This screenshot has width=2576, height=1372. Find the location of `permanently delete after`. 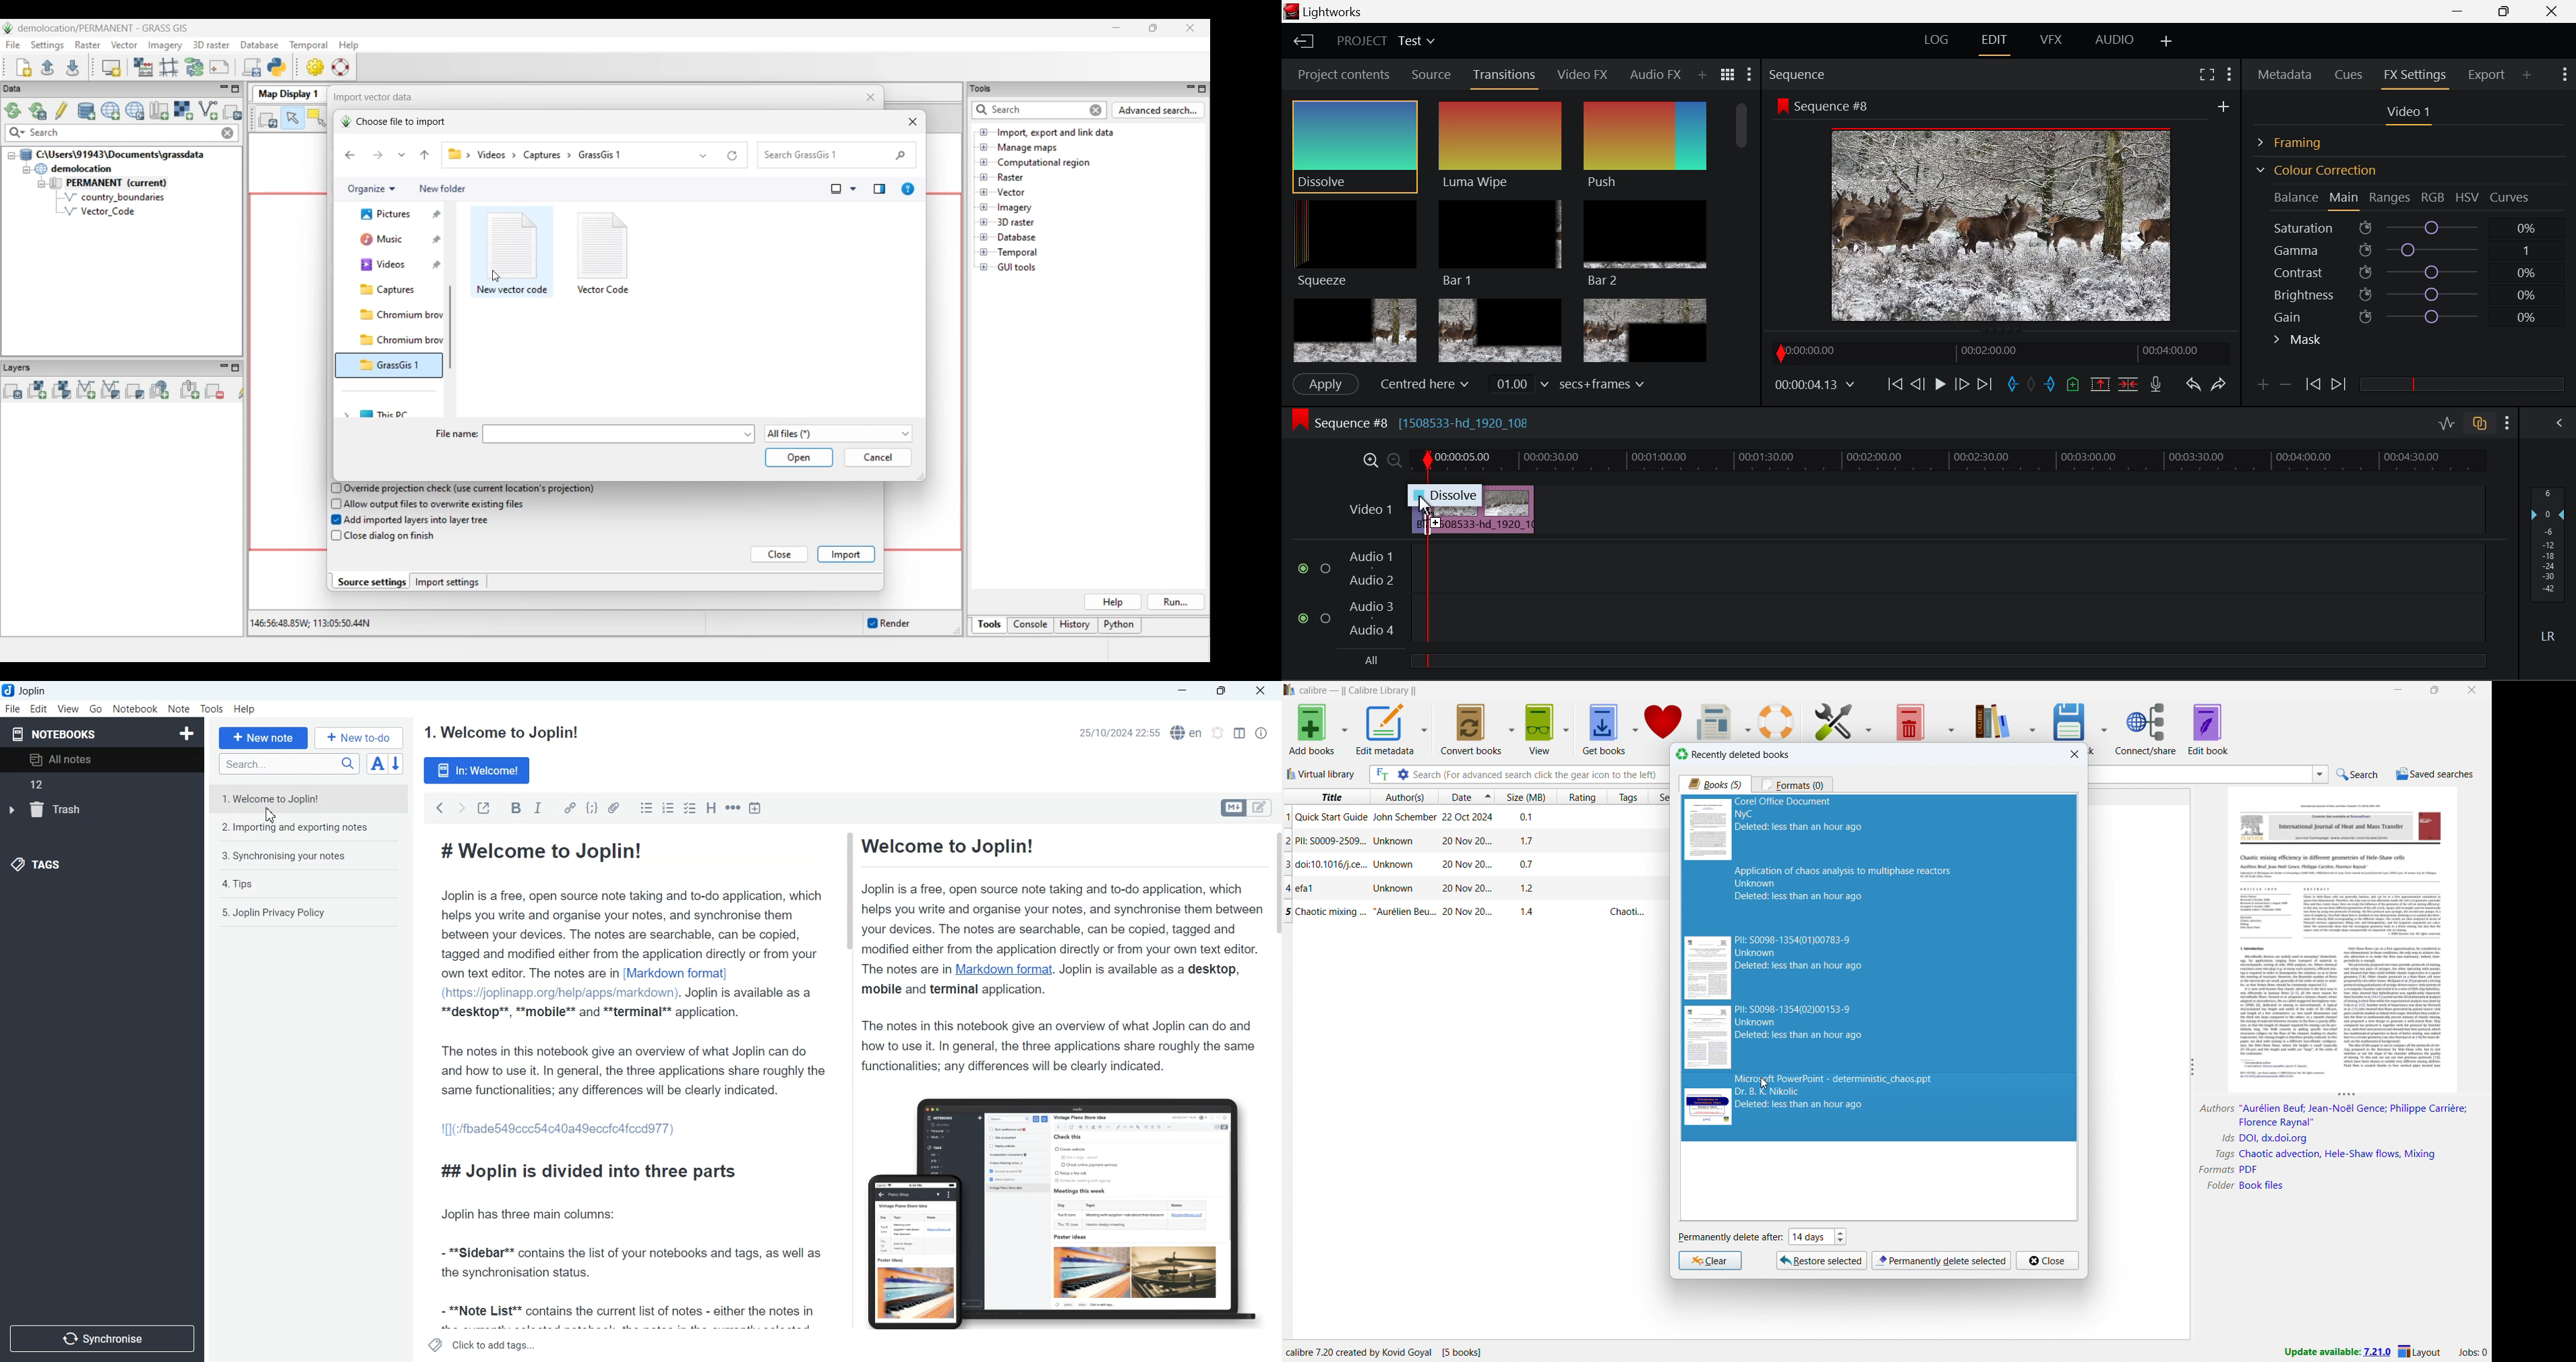

permanently delete after is located at coordinates (1730, 1238).